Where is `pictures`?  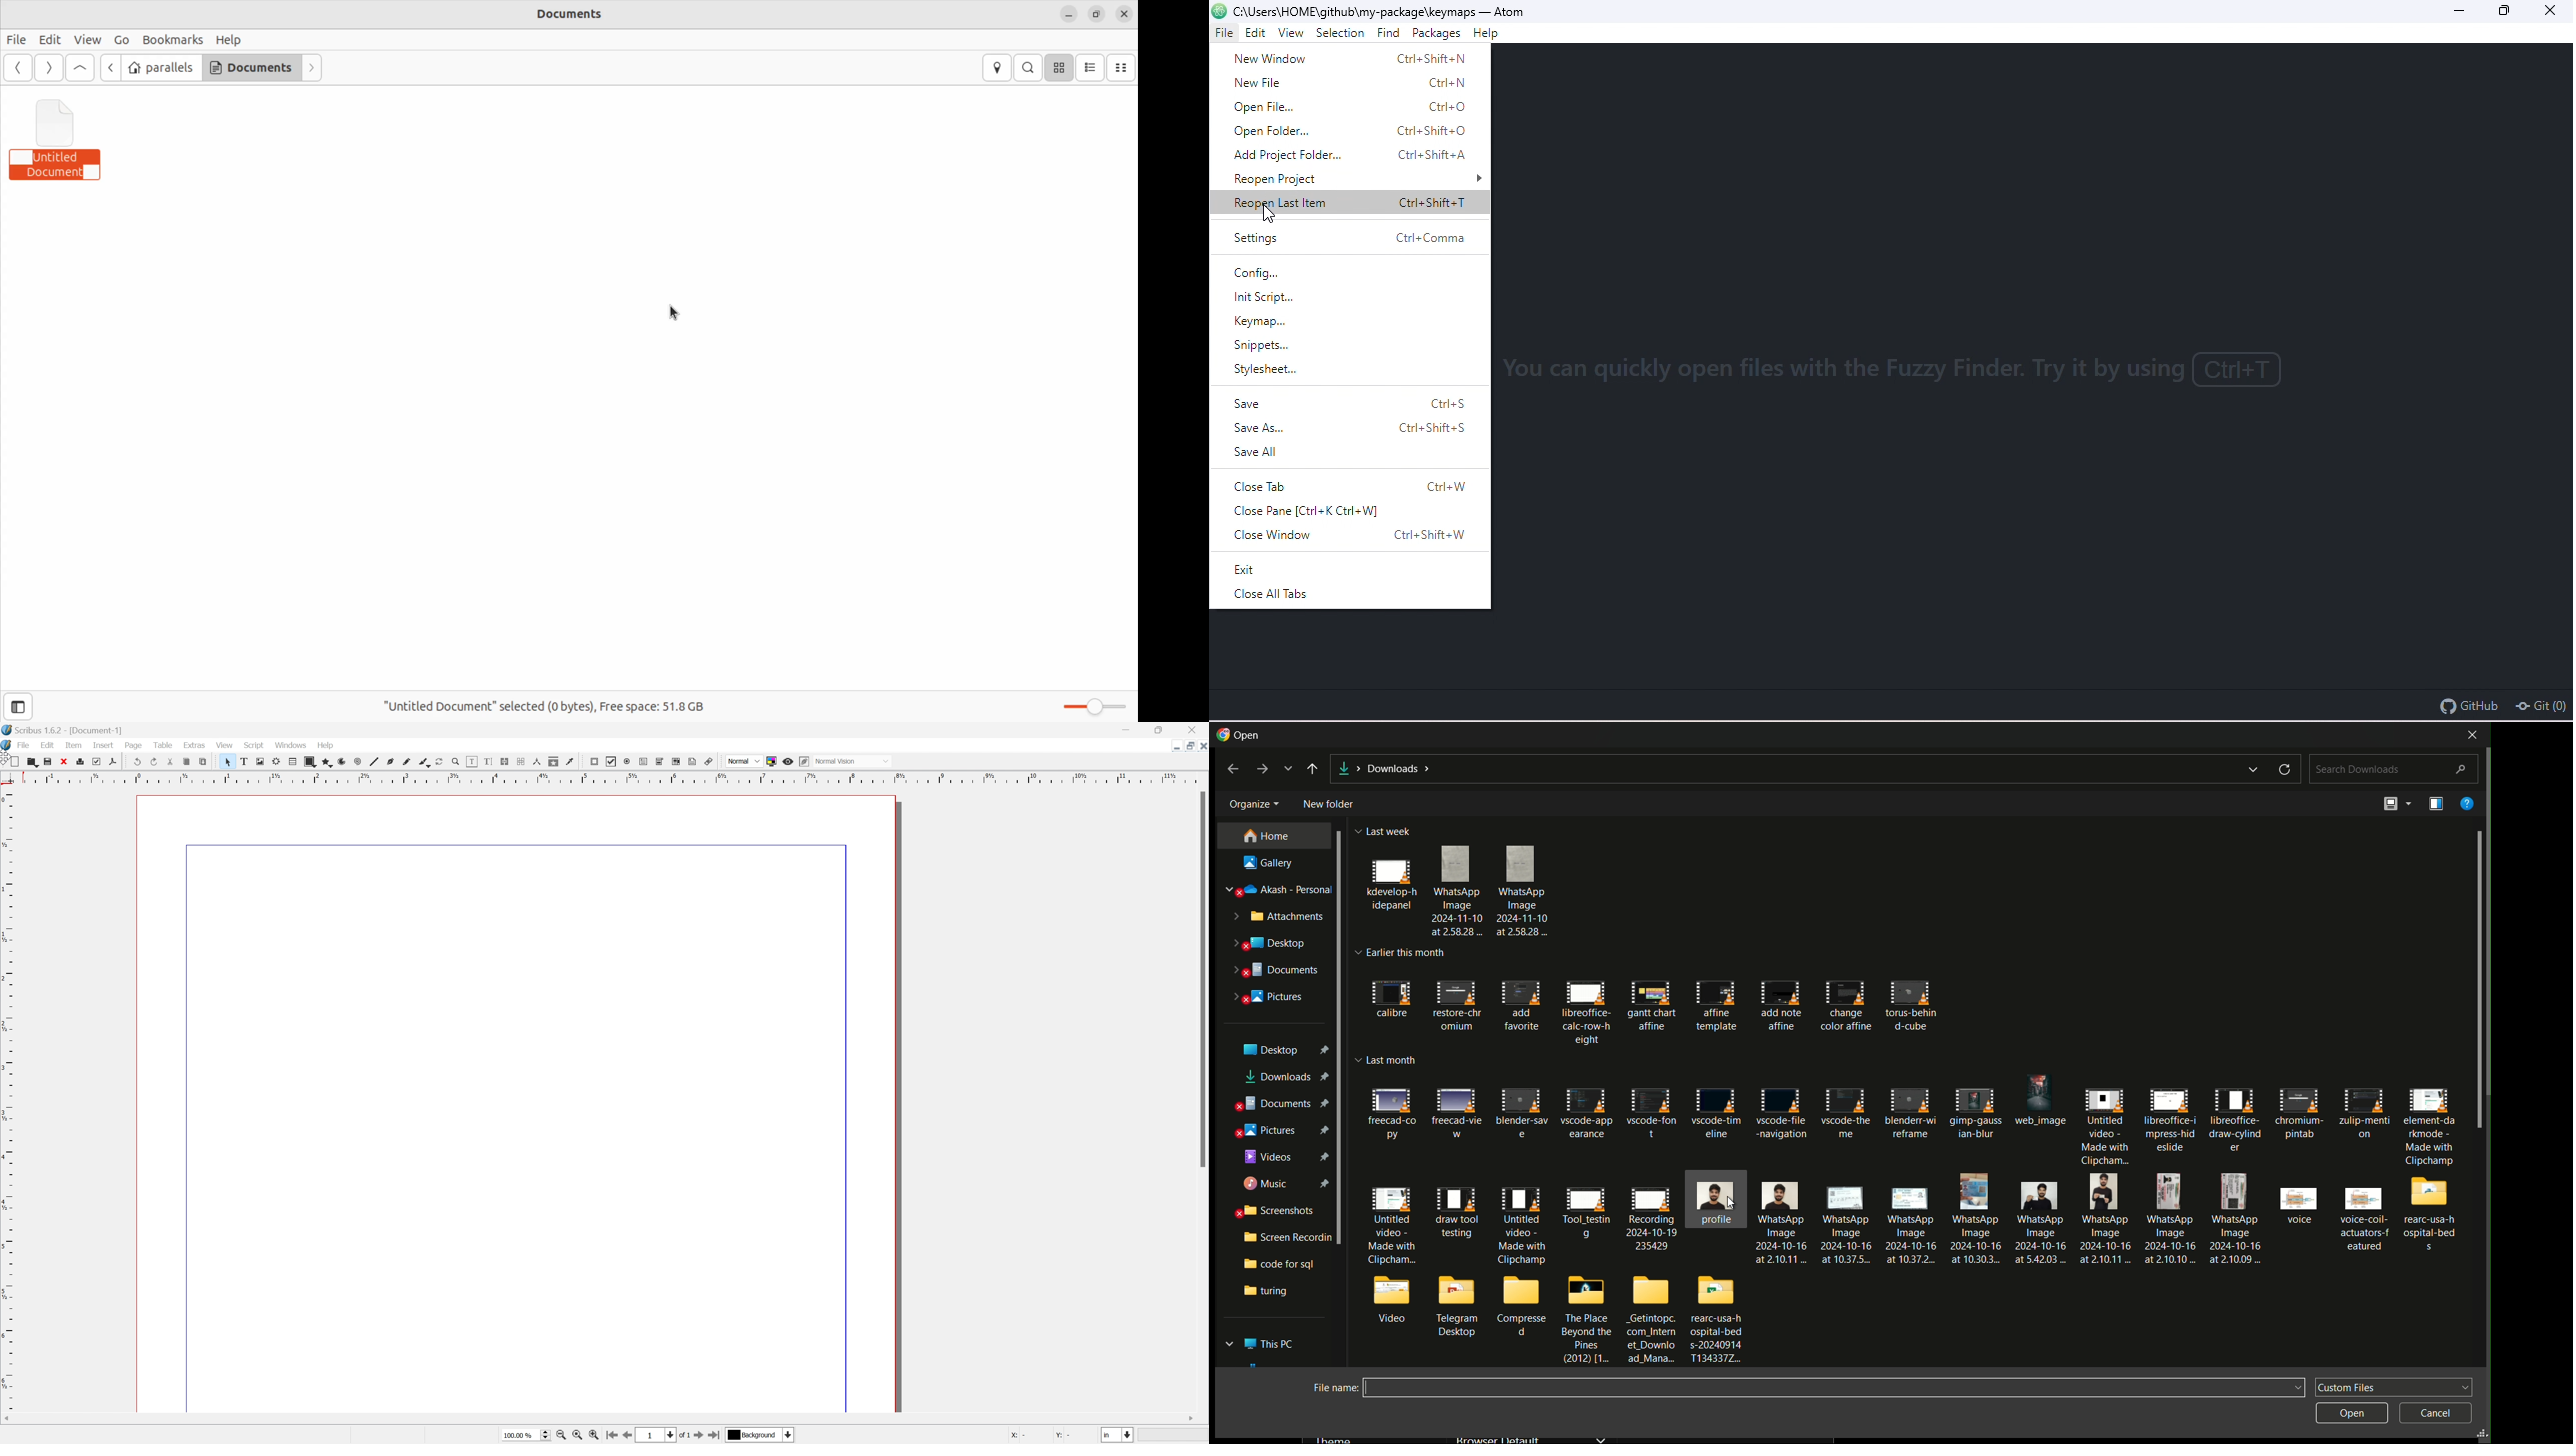 pictures is located at coordinates (1267, 997).